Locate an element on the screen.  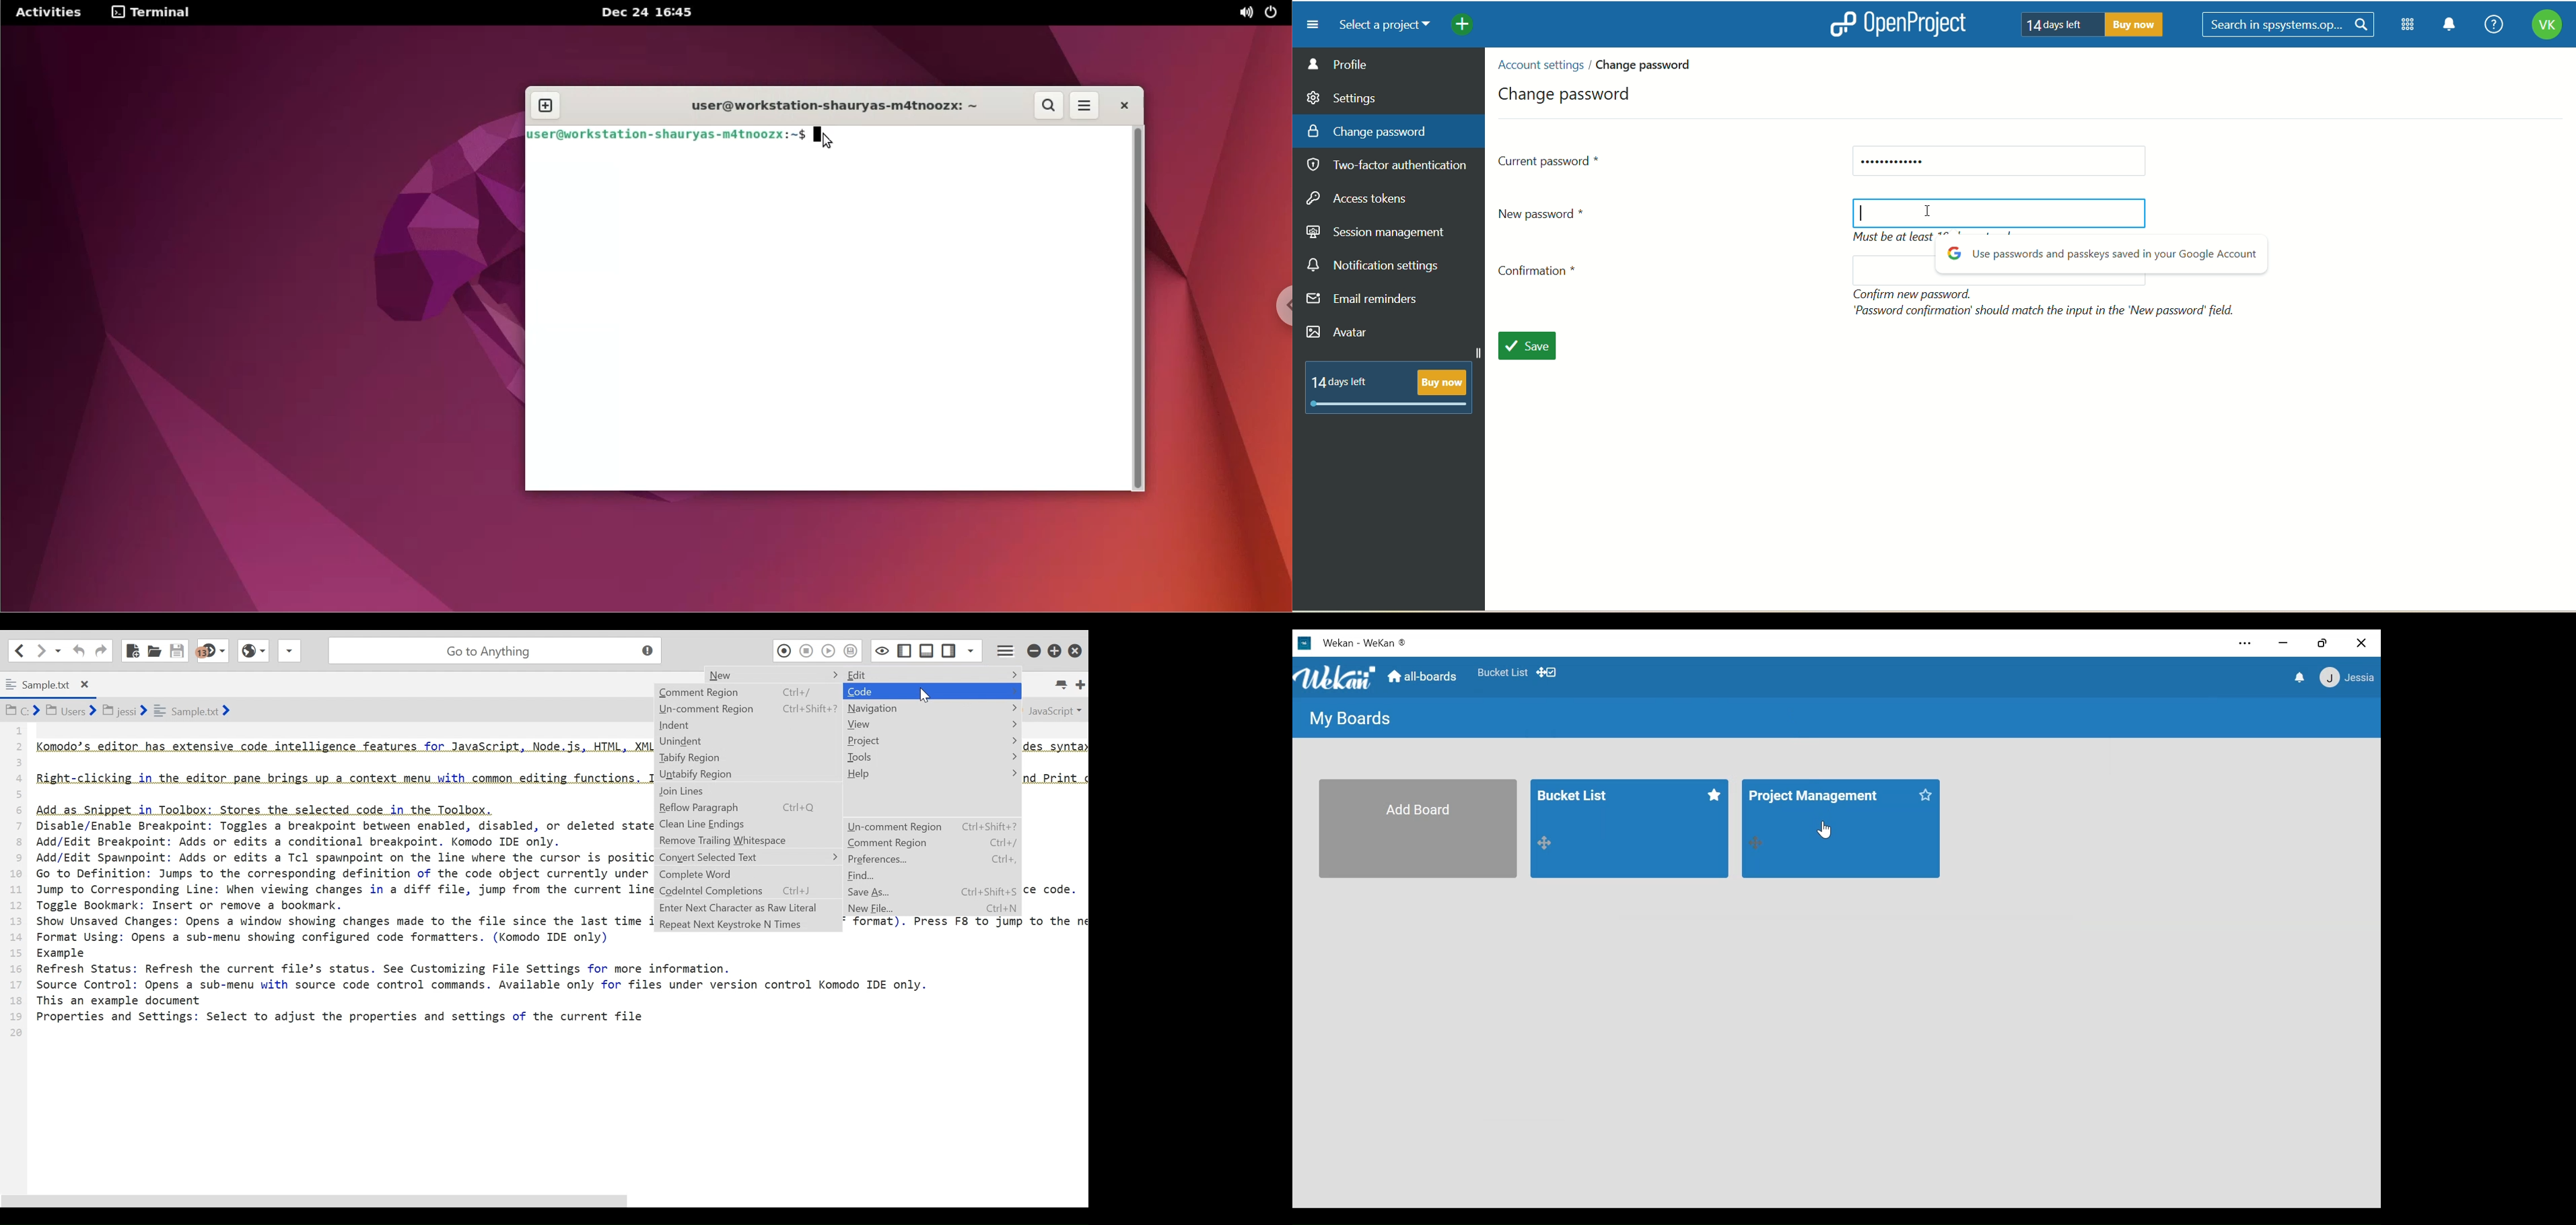
cursor is located at coordinates (1863, 218).